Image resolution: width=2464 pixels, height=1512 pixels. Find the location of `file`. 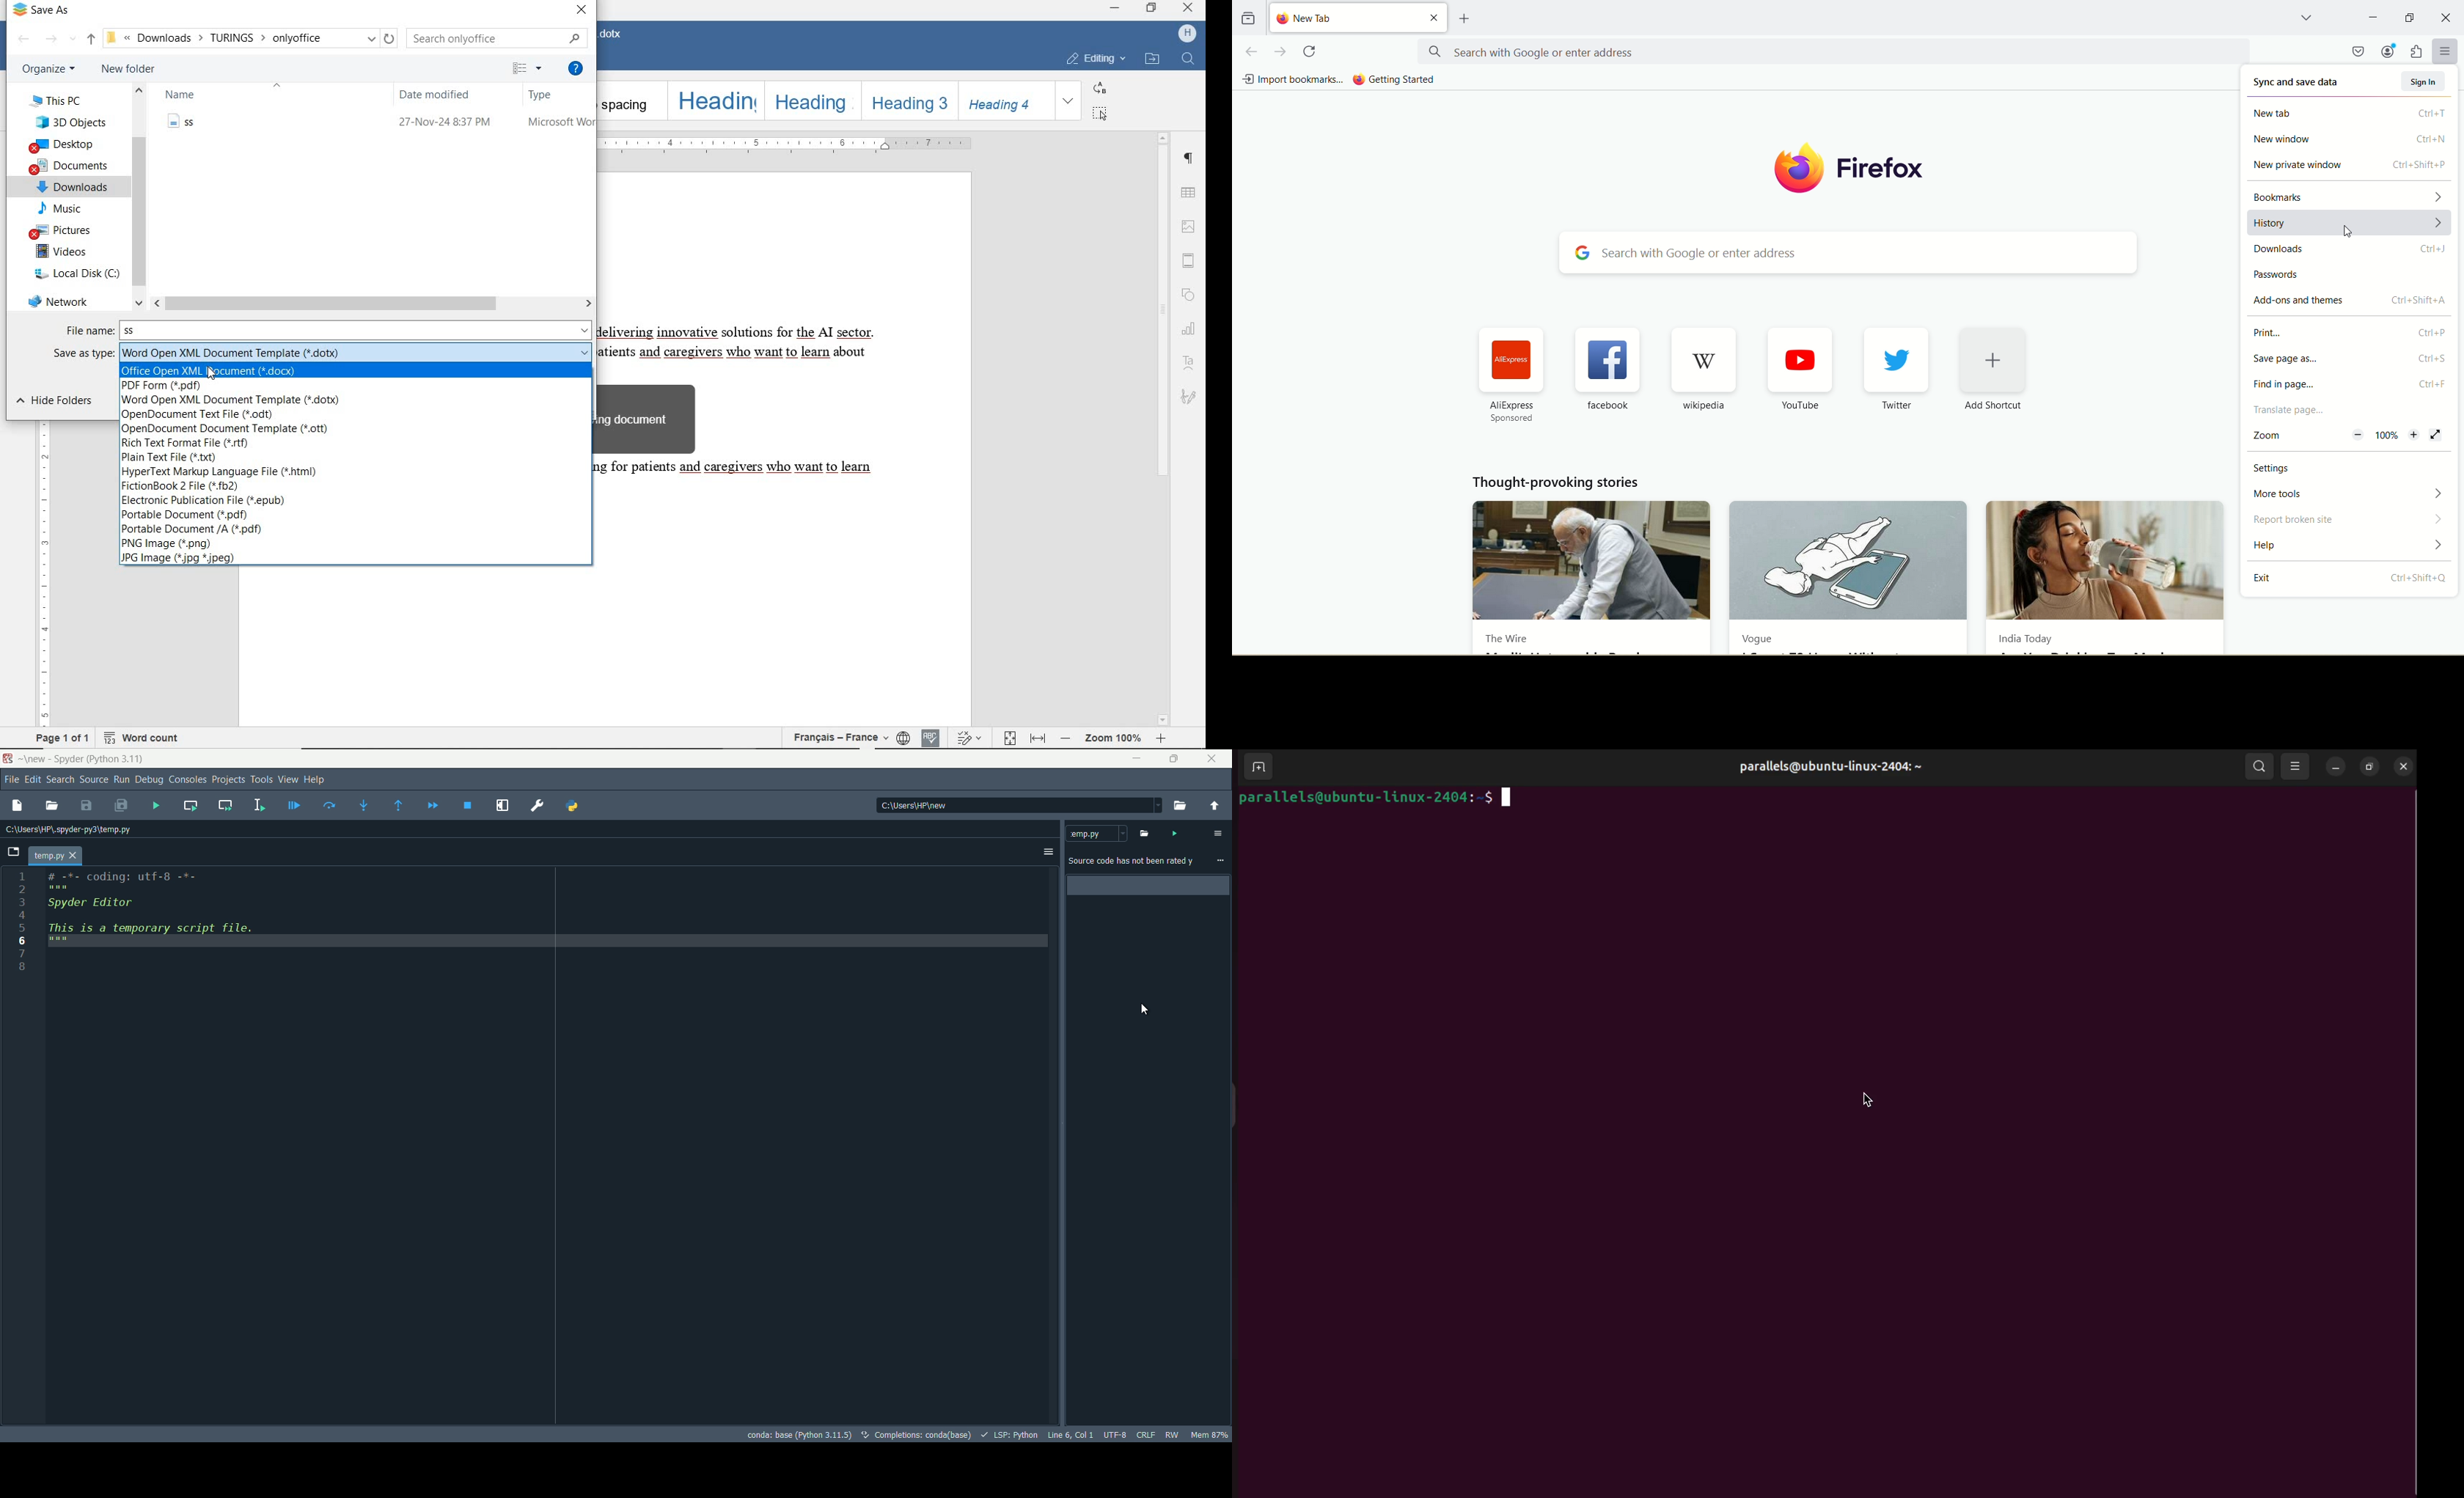

file is located at coordinates (381, 123).